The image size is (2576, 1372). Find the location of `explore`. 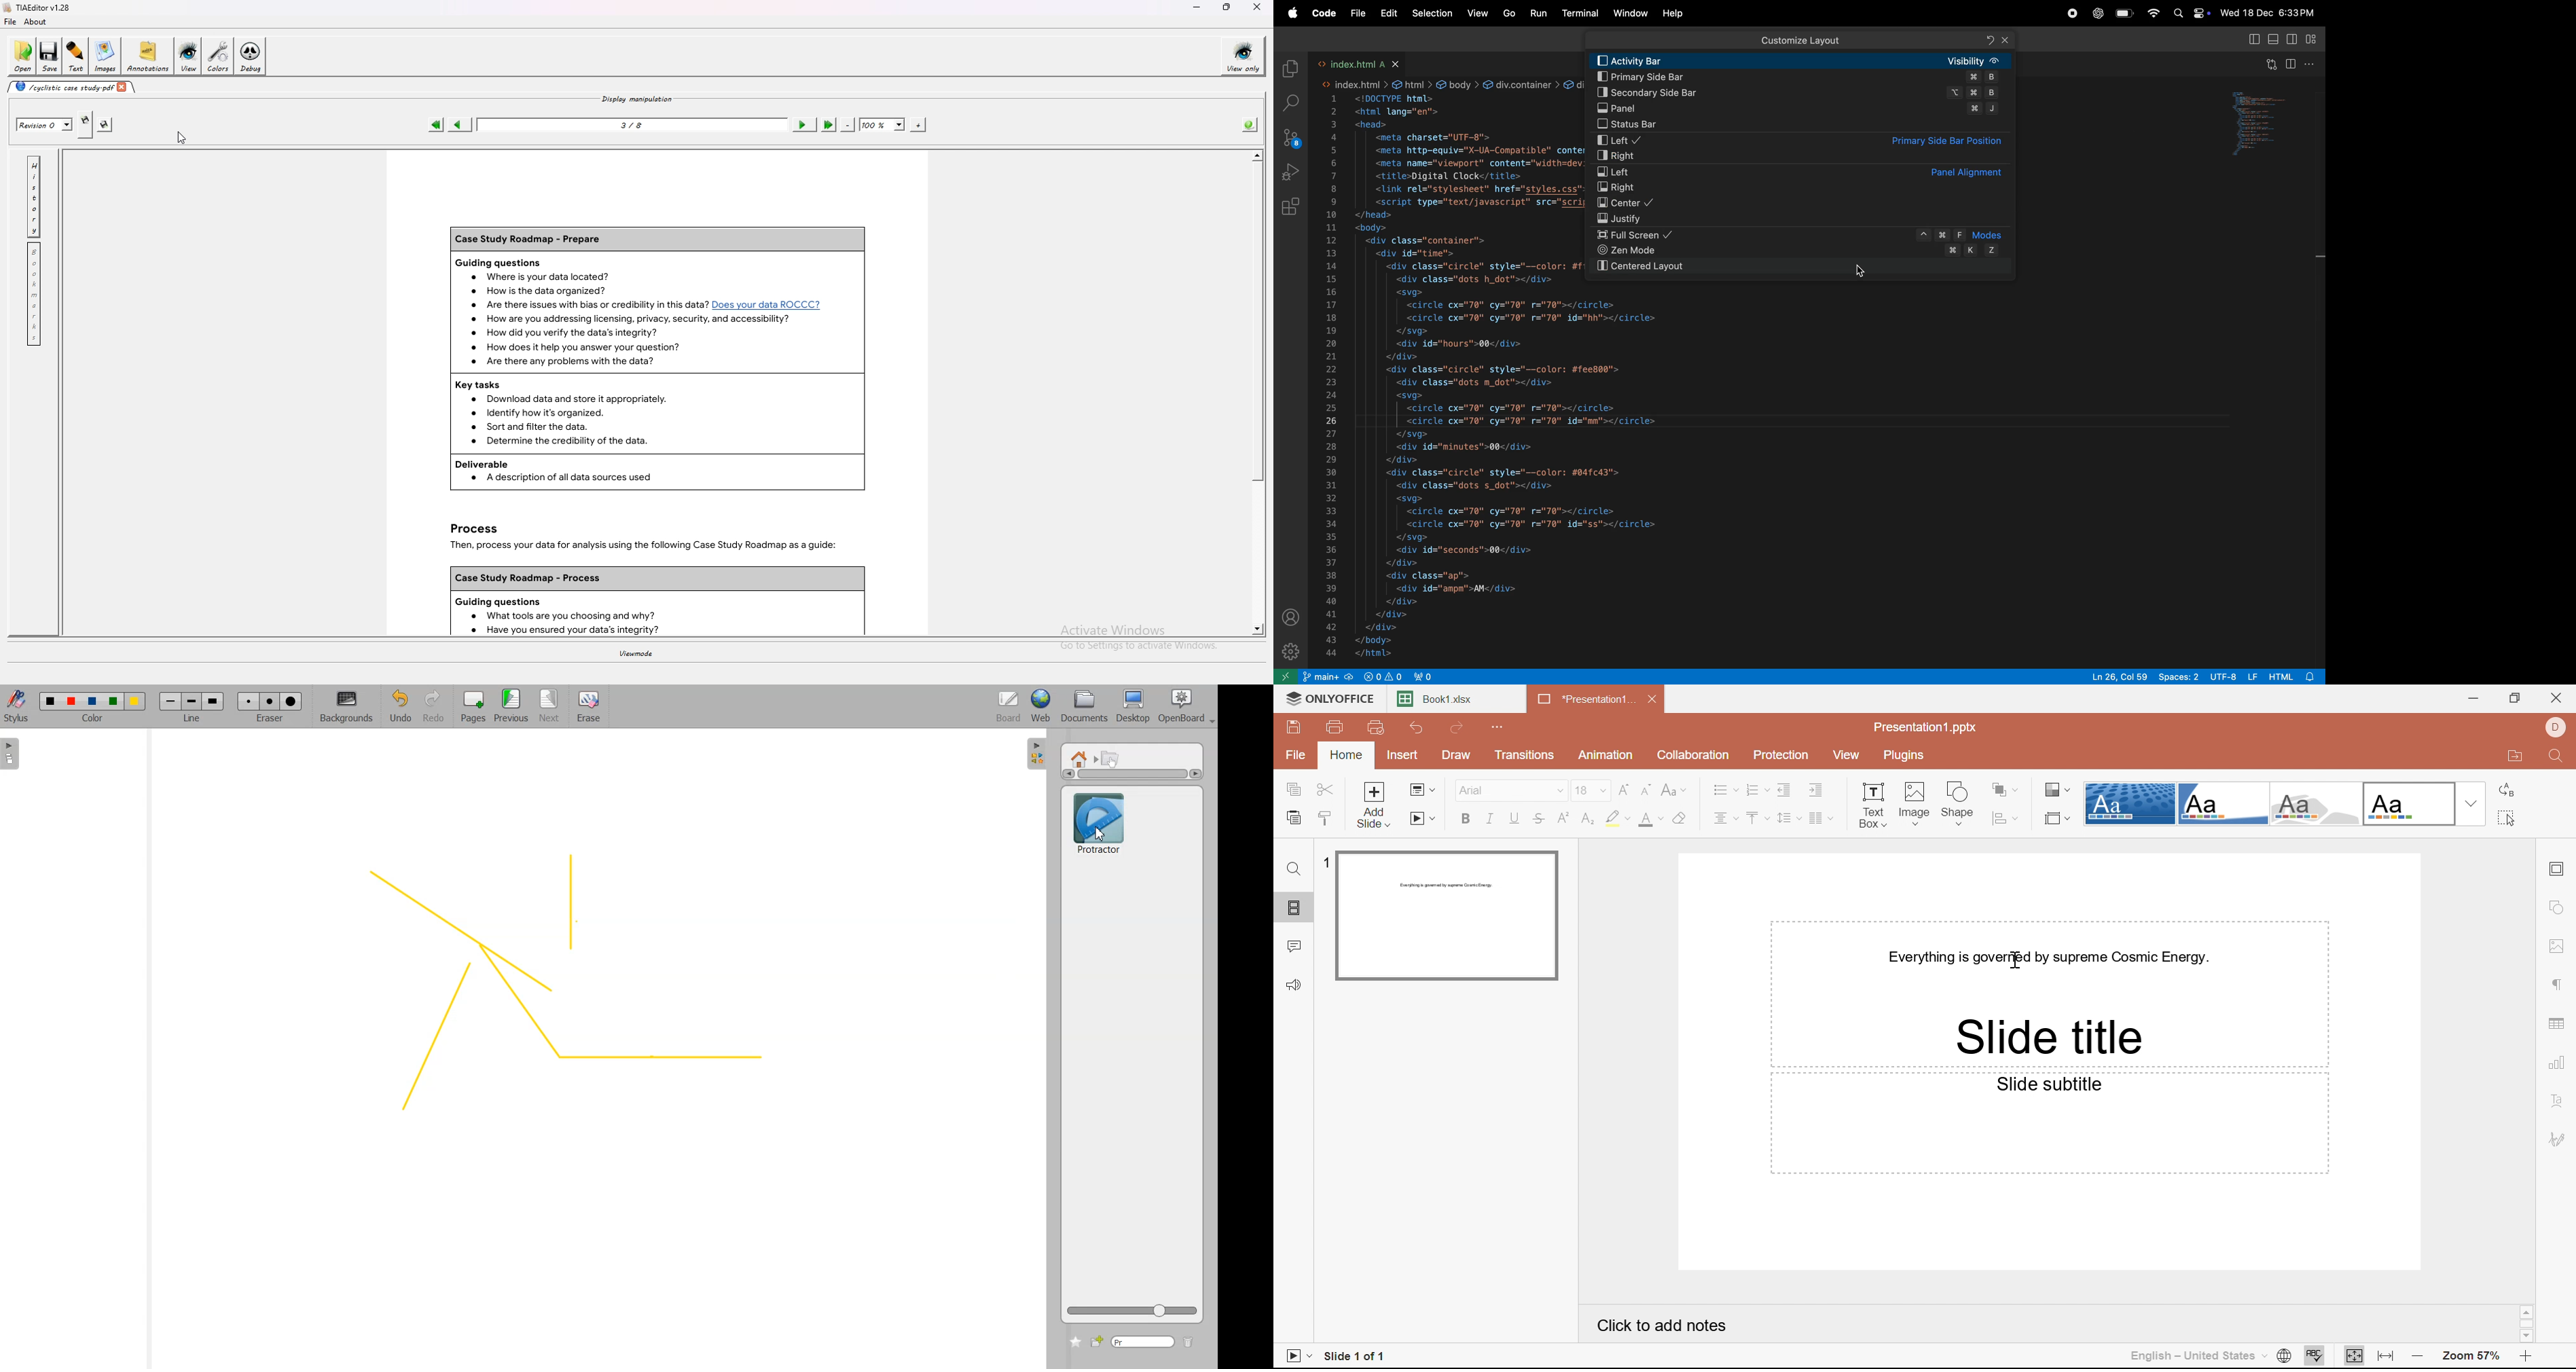

explore is located at coordinates (1292, 69).